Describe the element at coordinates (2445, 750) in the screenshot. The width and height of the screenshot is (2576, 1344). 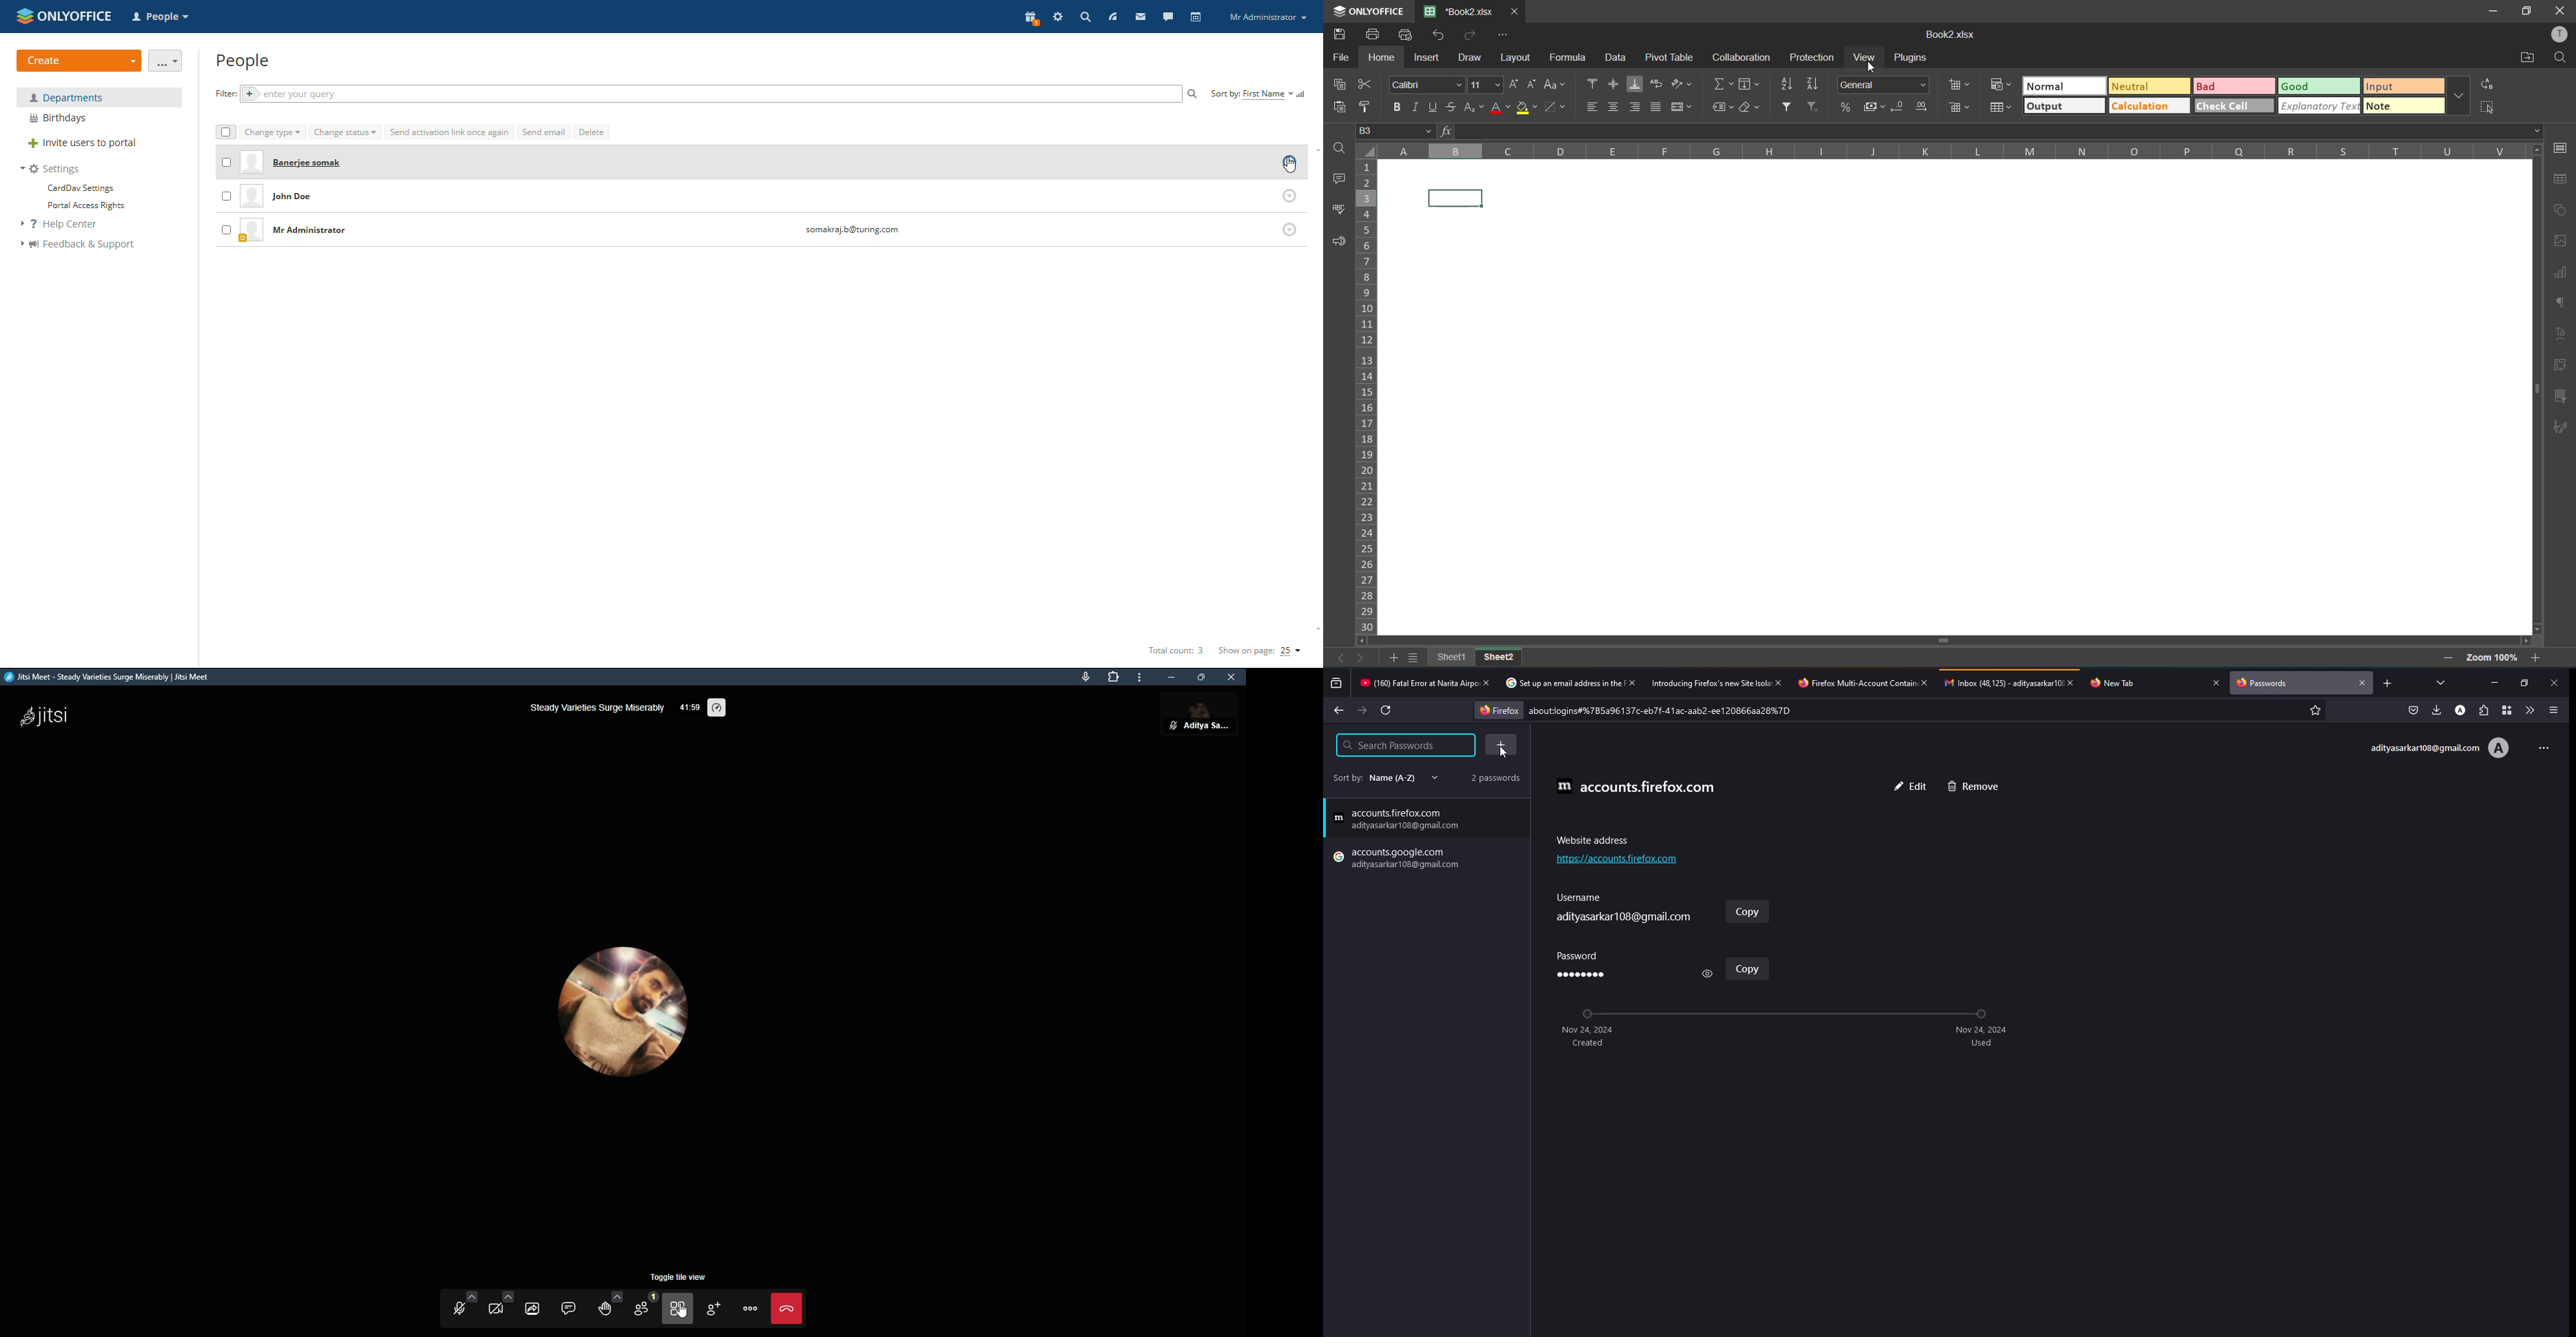
I see `account` at that location.